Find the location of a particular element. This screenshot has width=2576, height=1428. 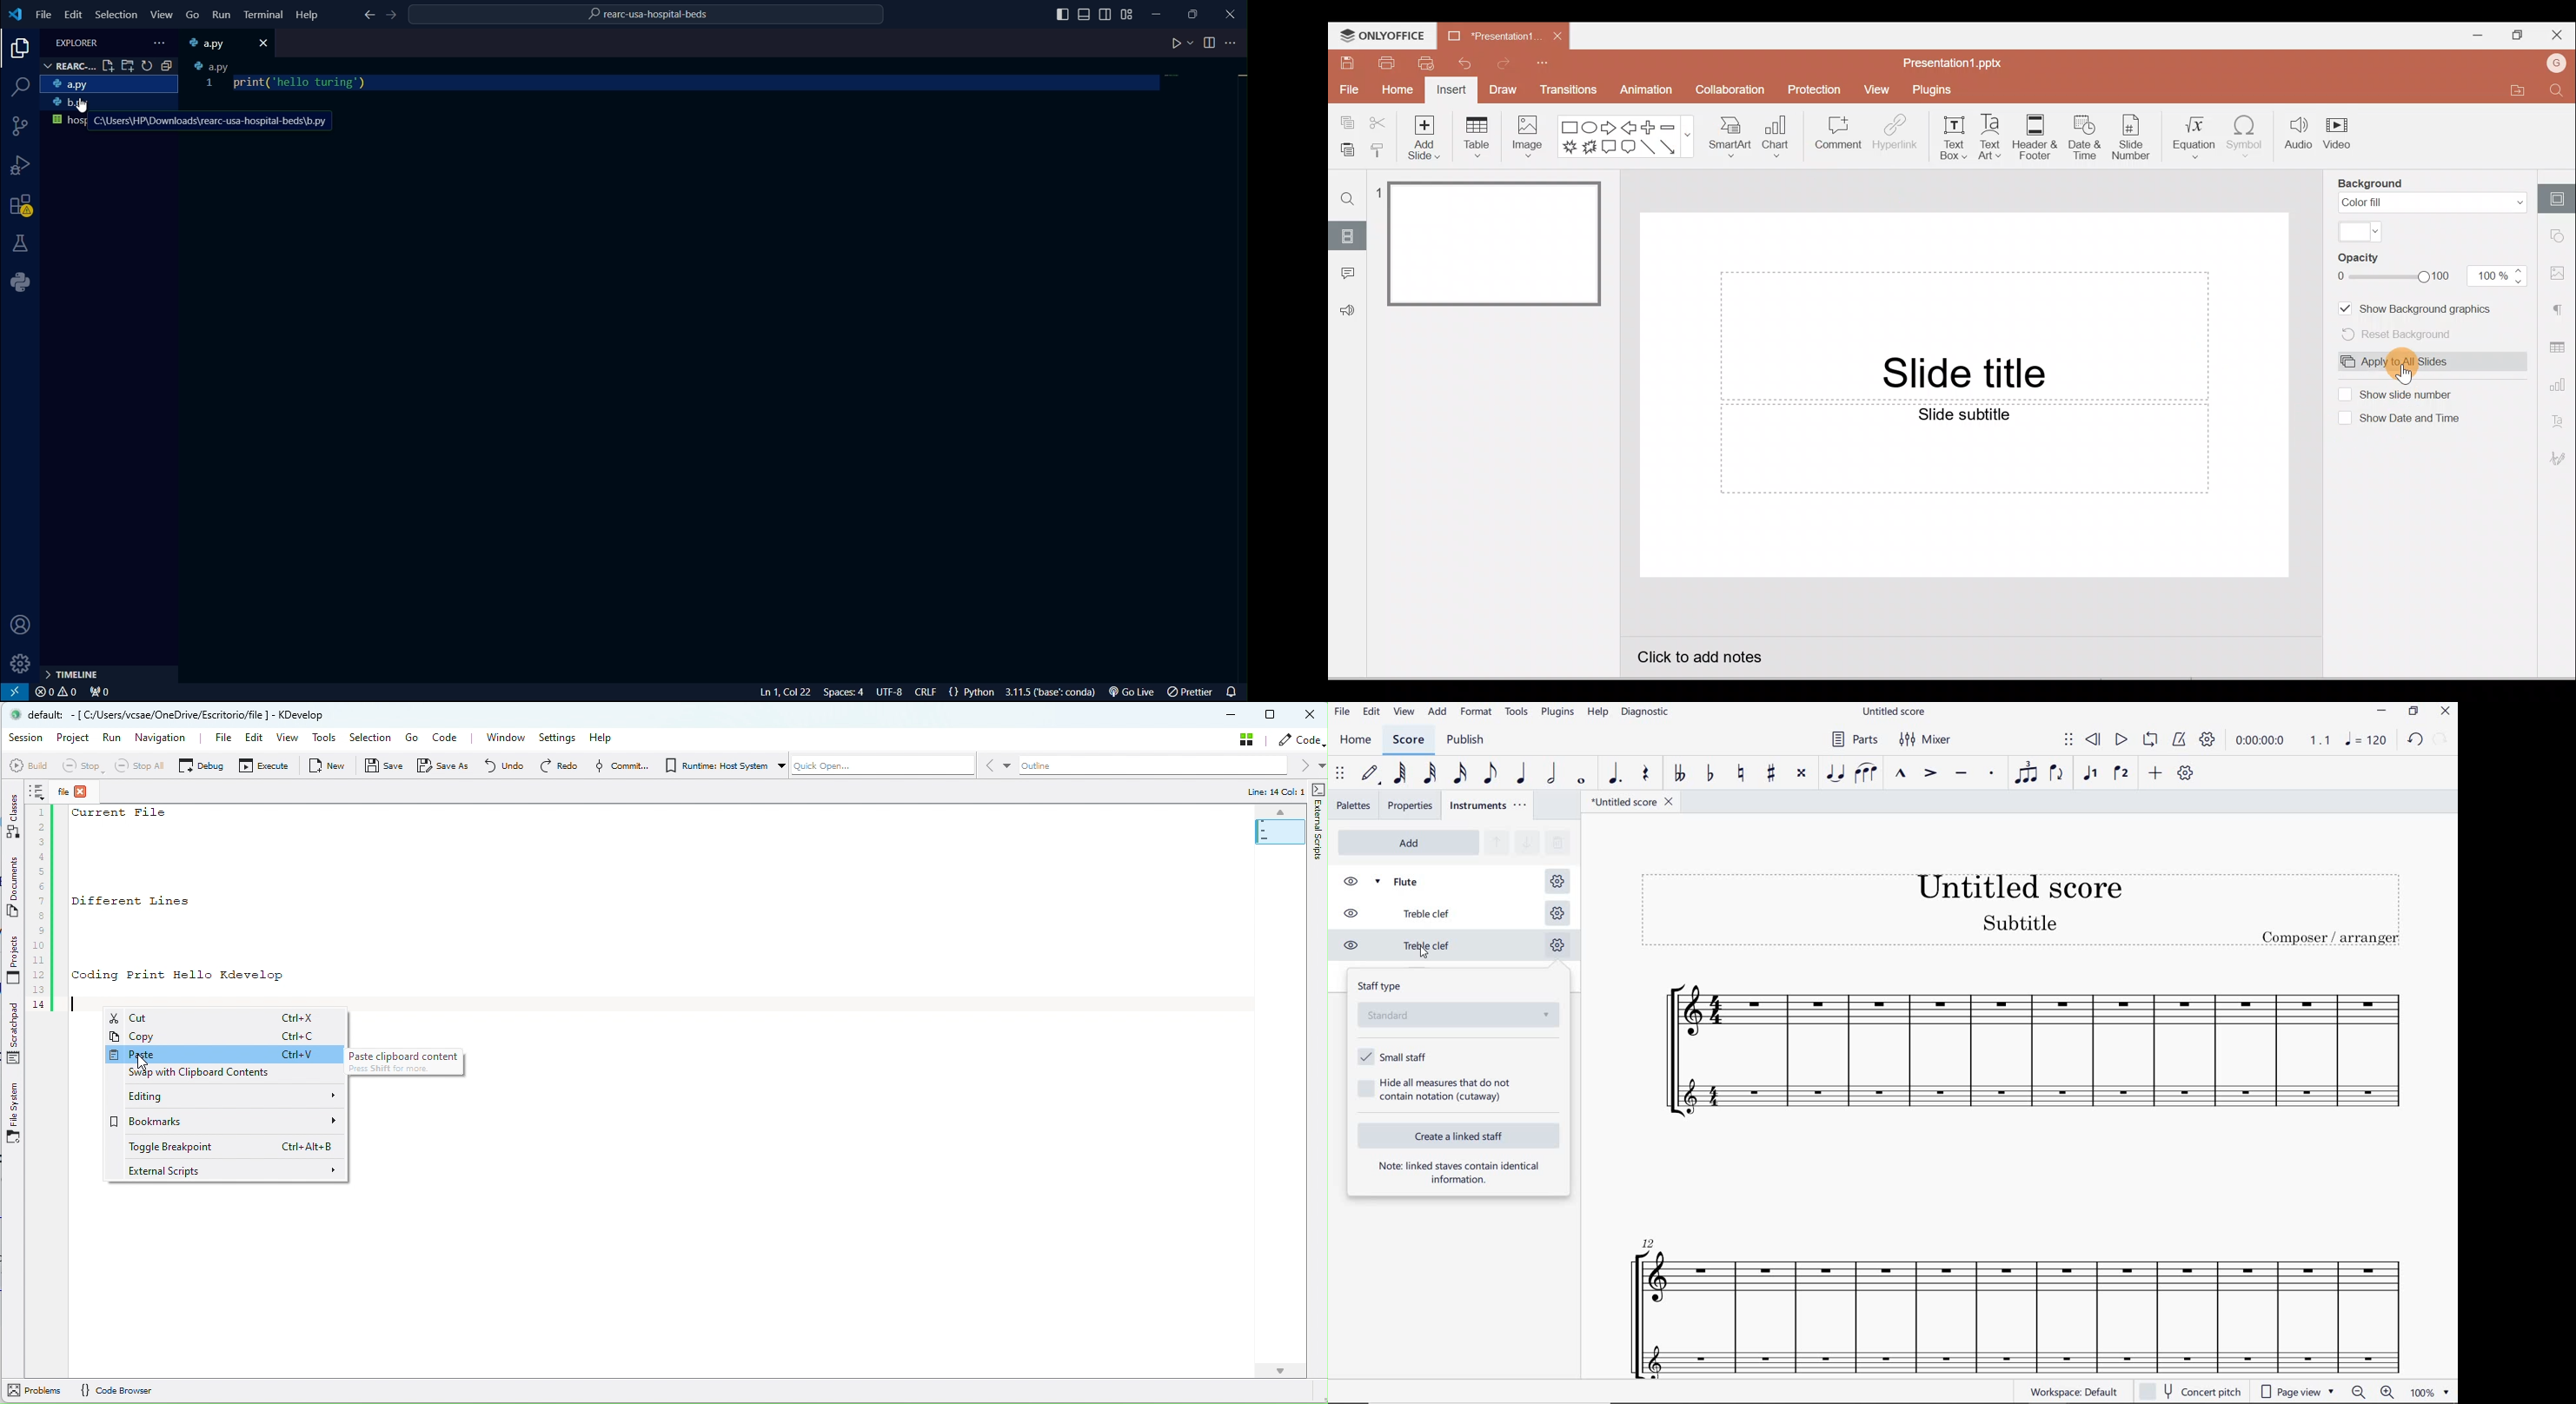

Protection is located at coordinates (1816, 88).